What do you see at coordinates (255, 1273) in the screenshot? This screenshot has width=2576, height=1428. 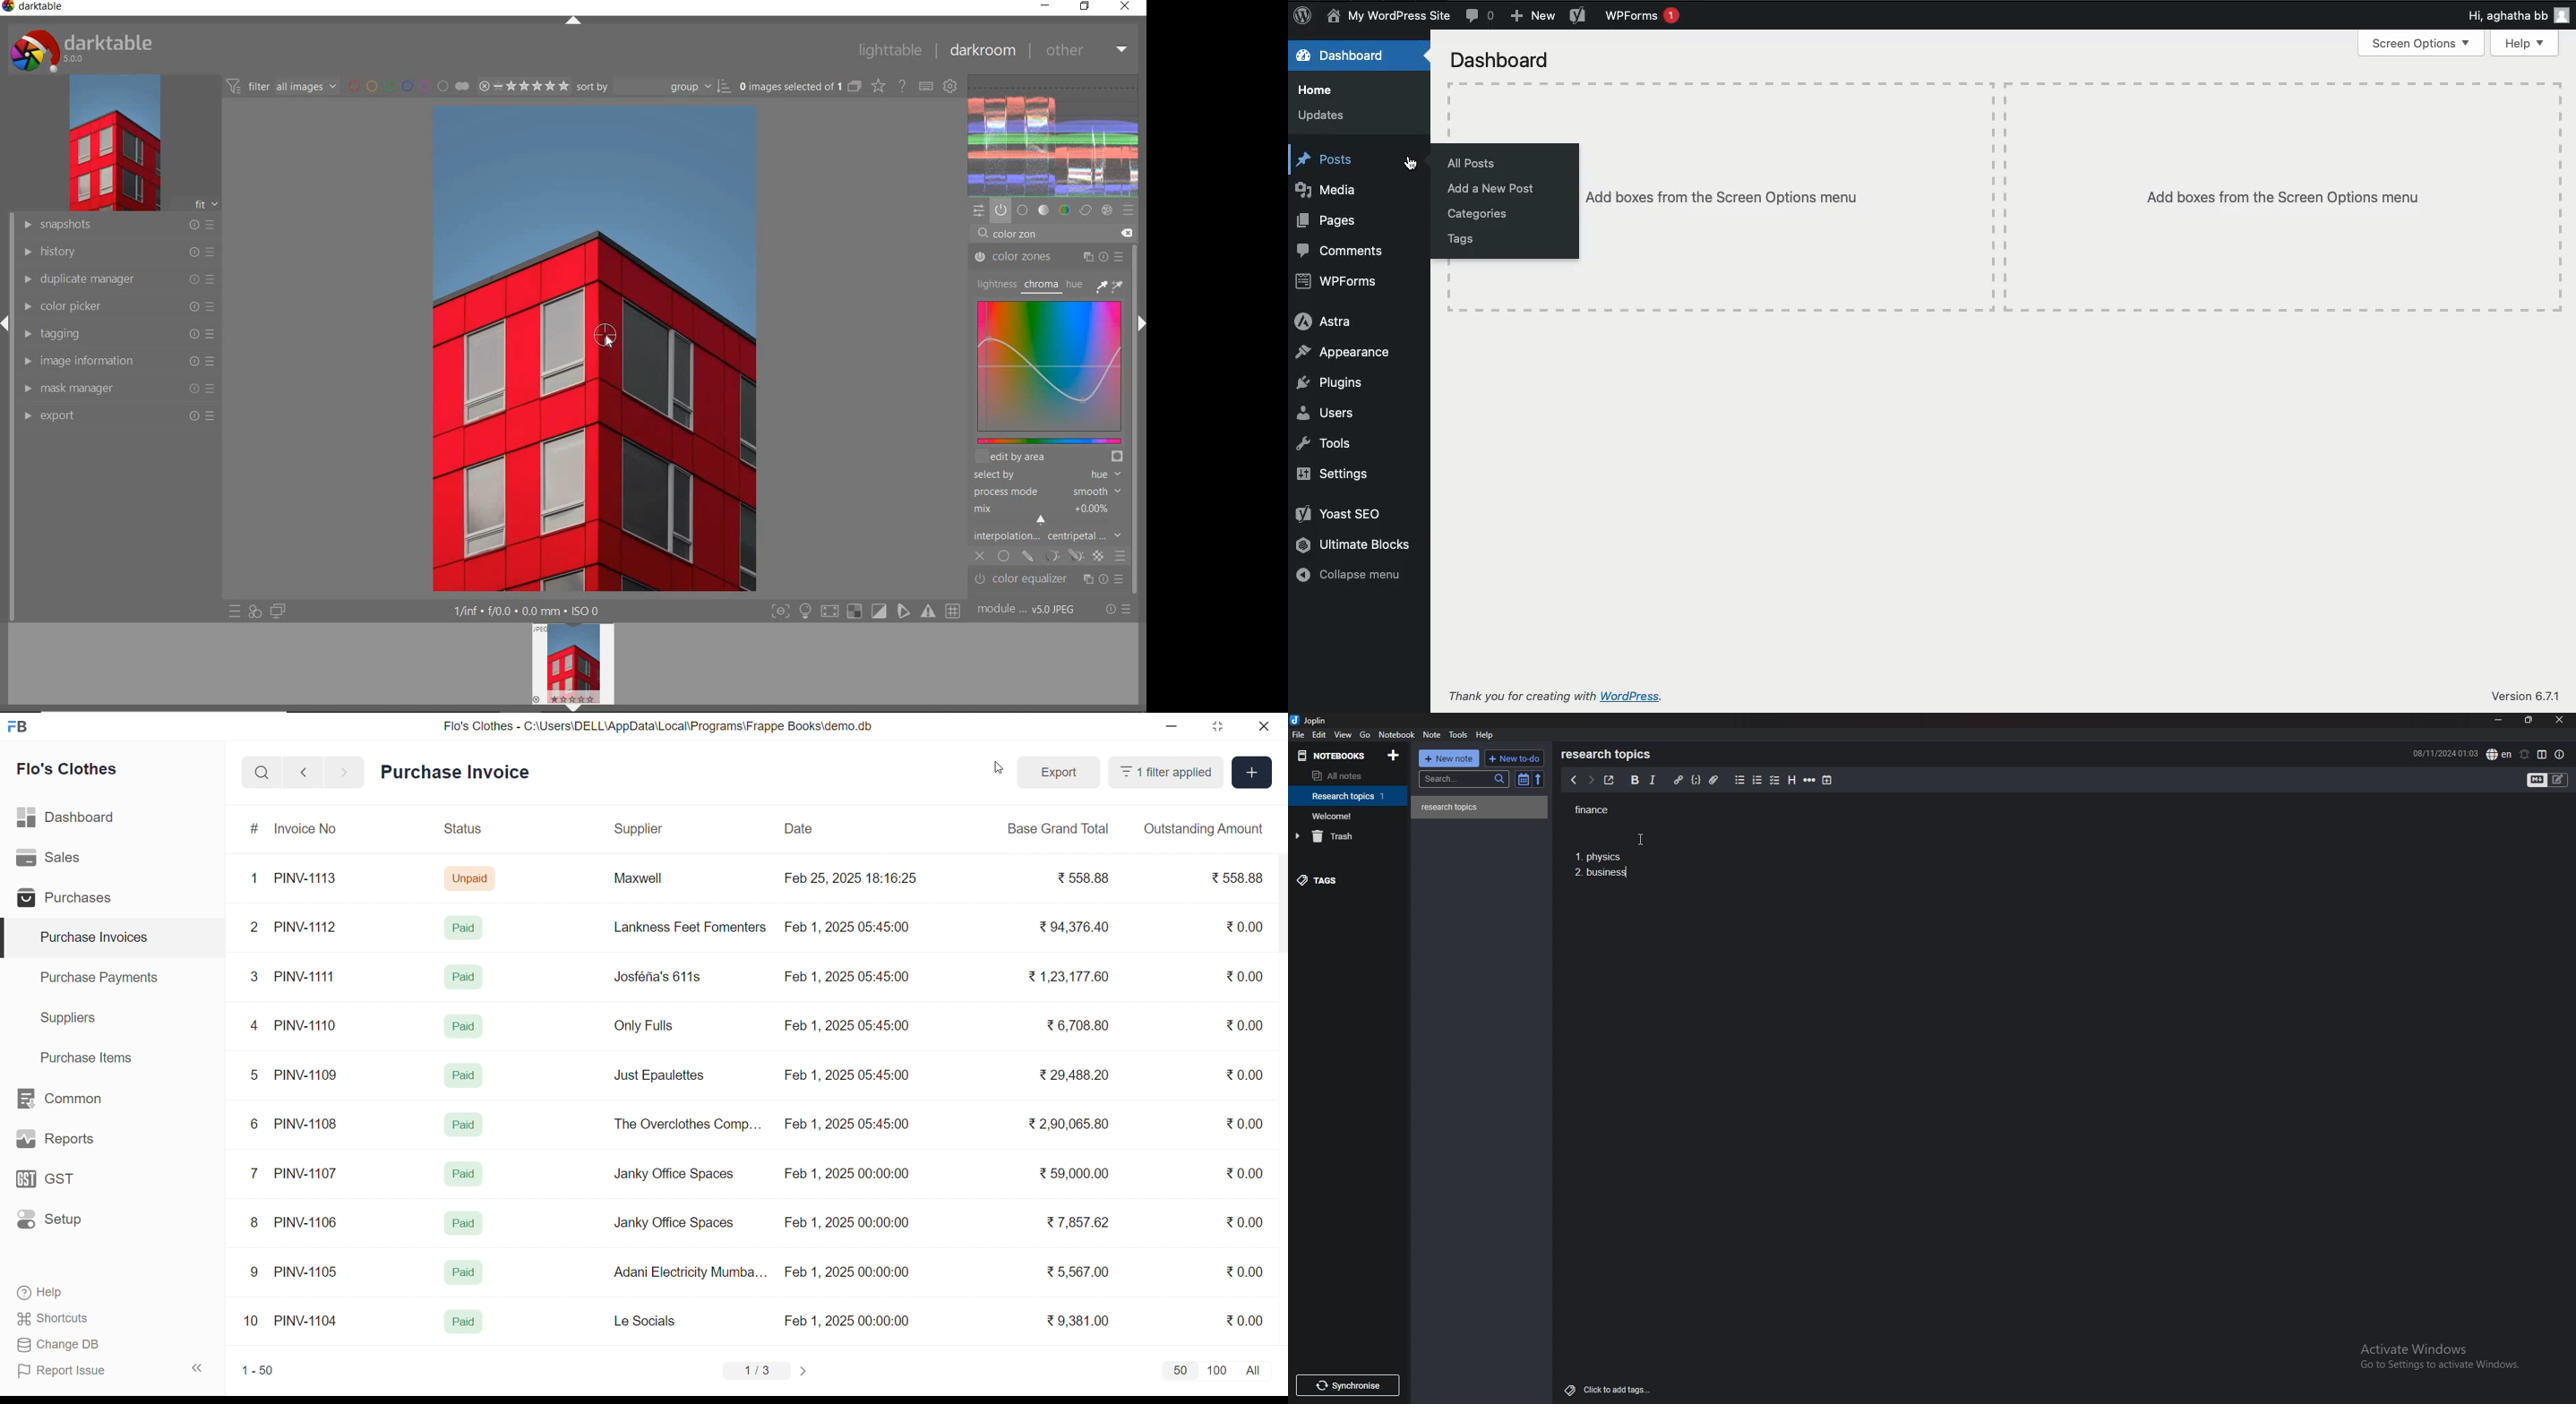 I see `9` at bounding box center [255, 1273].